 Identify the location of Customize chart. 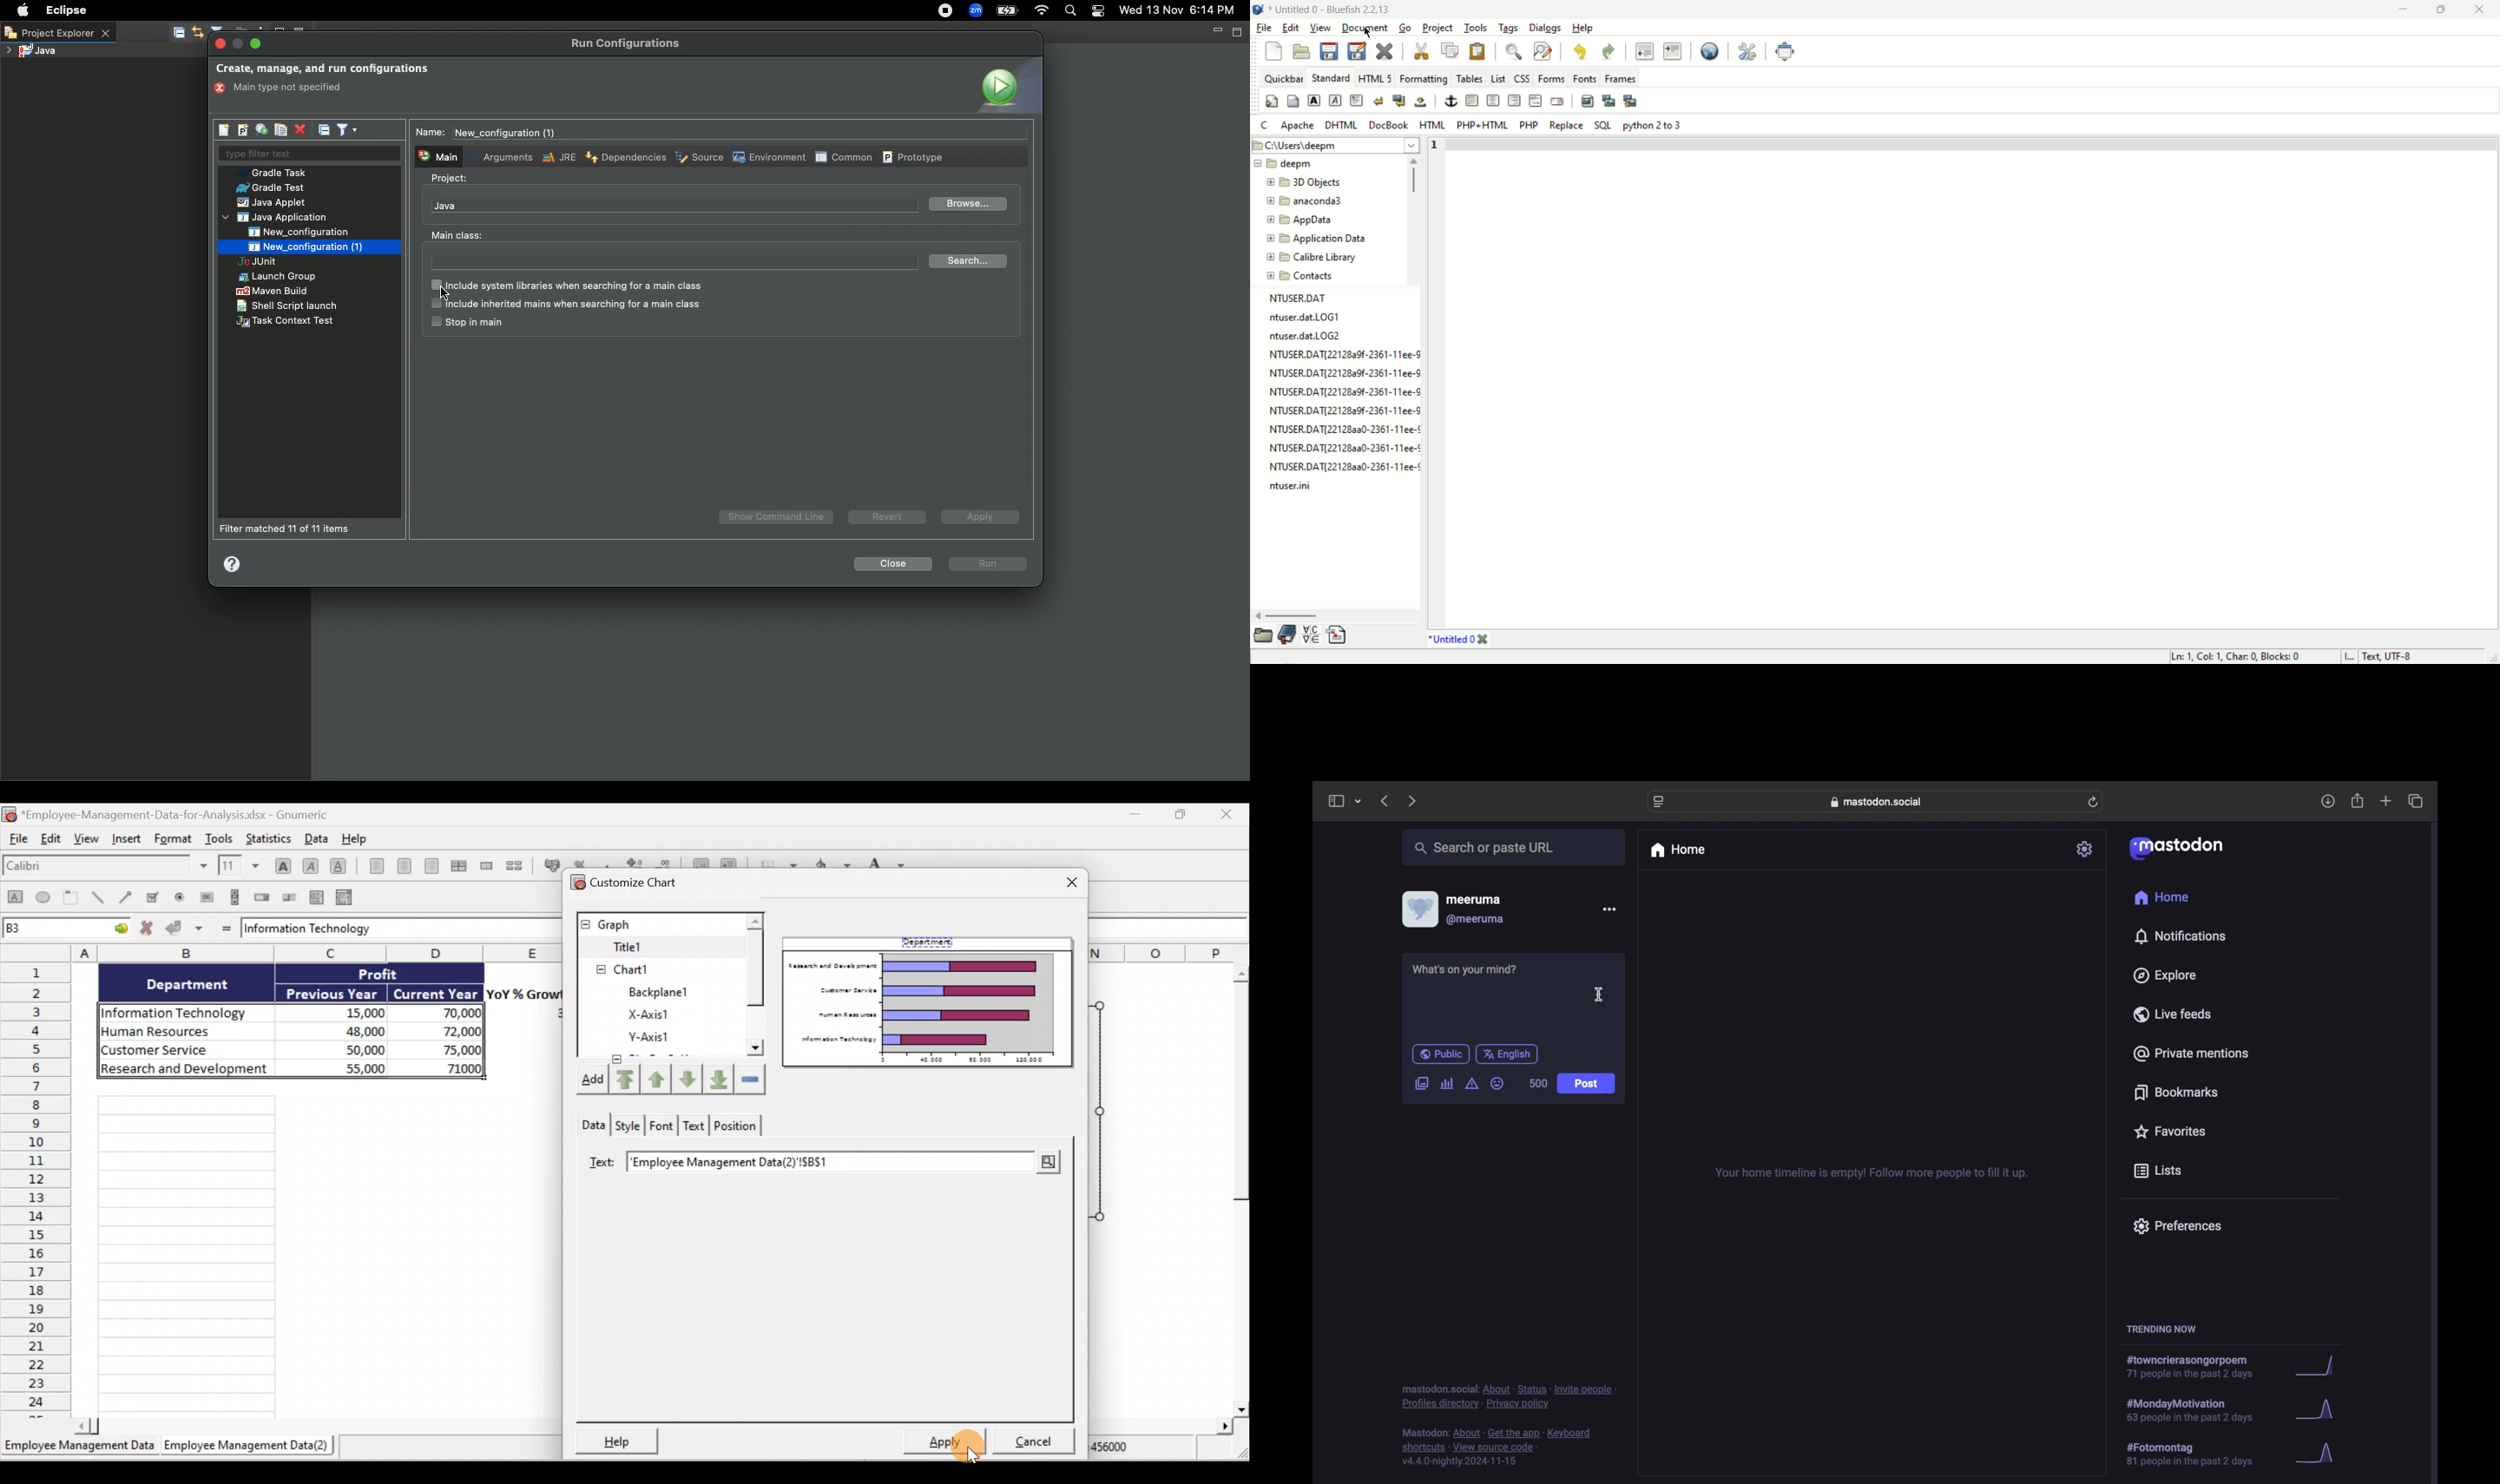
(622, 881).